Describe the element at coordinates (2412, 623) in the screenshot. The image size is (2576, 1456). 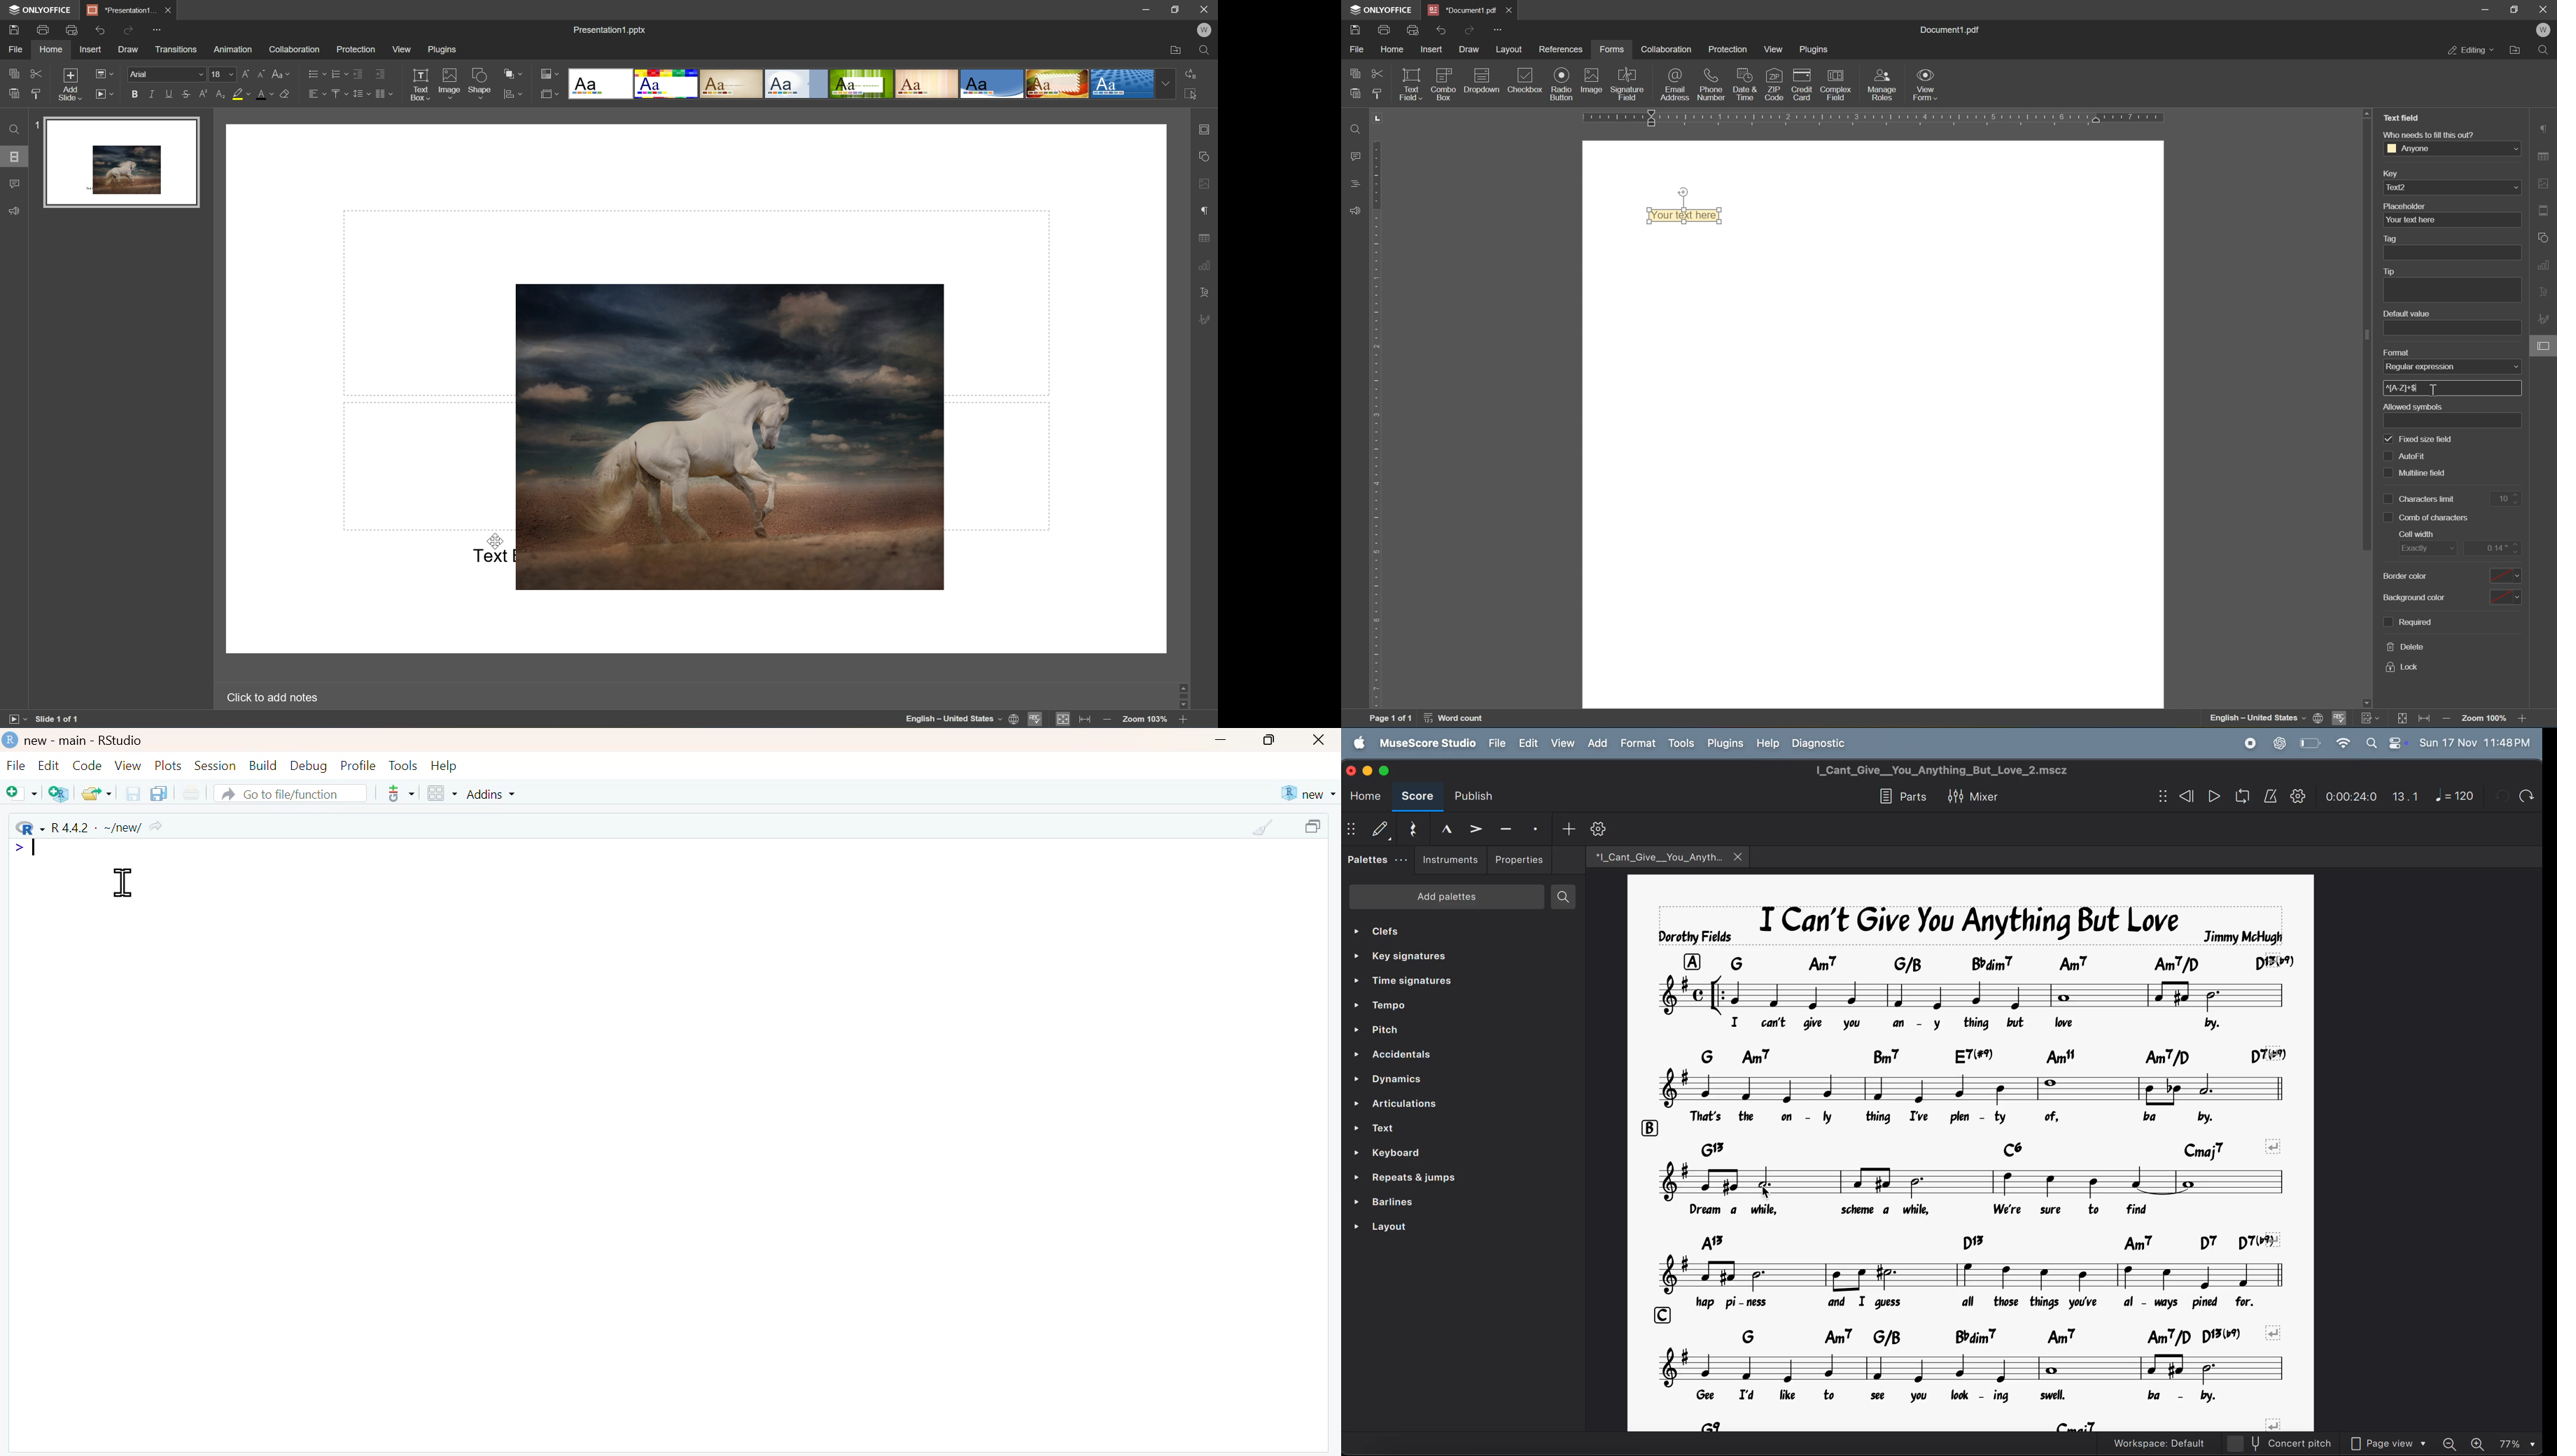
I see `required` at that location.